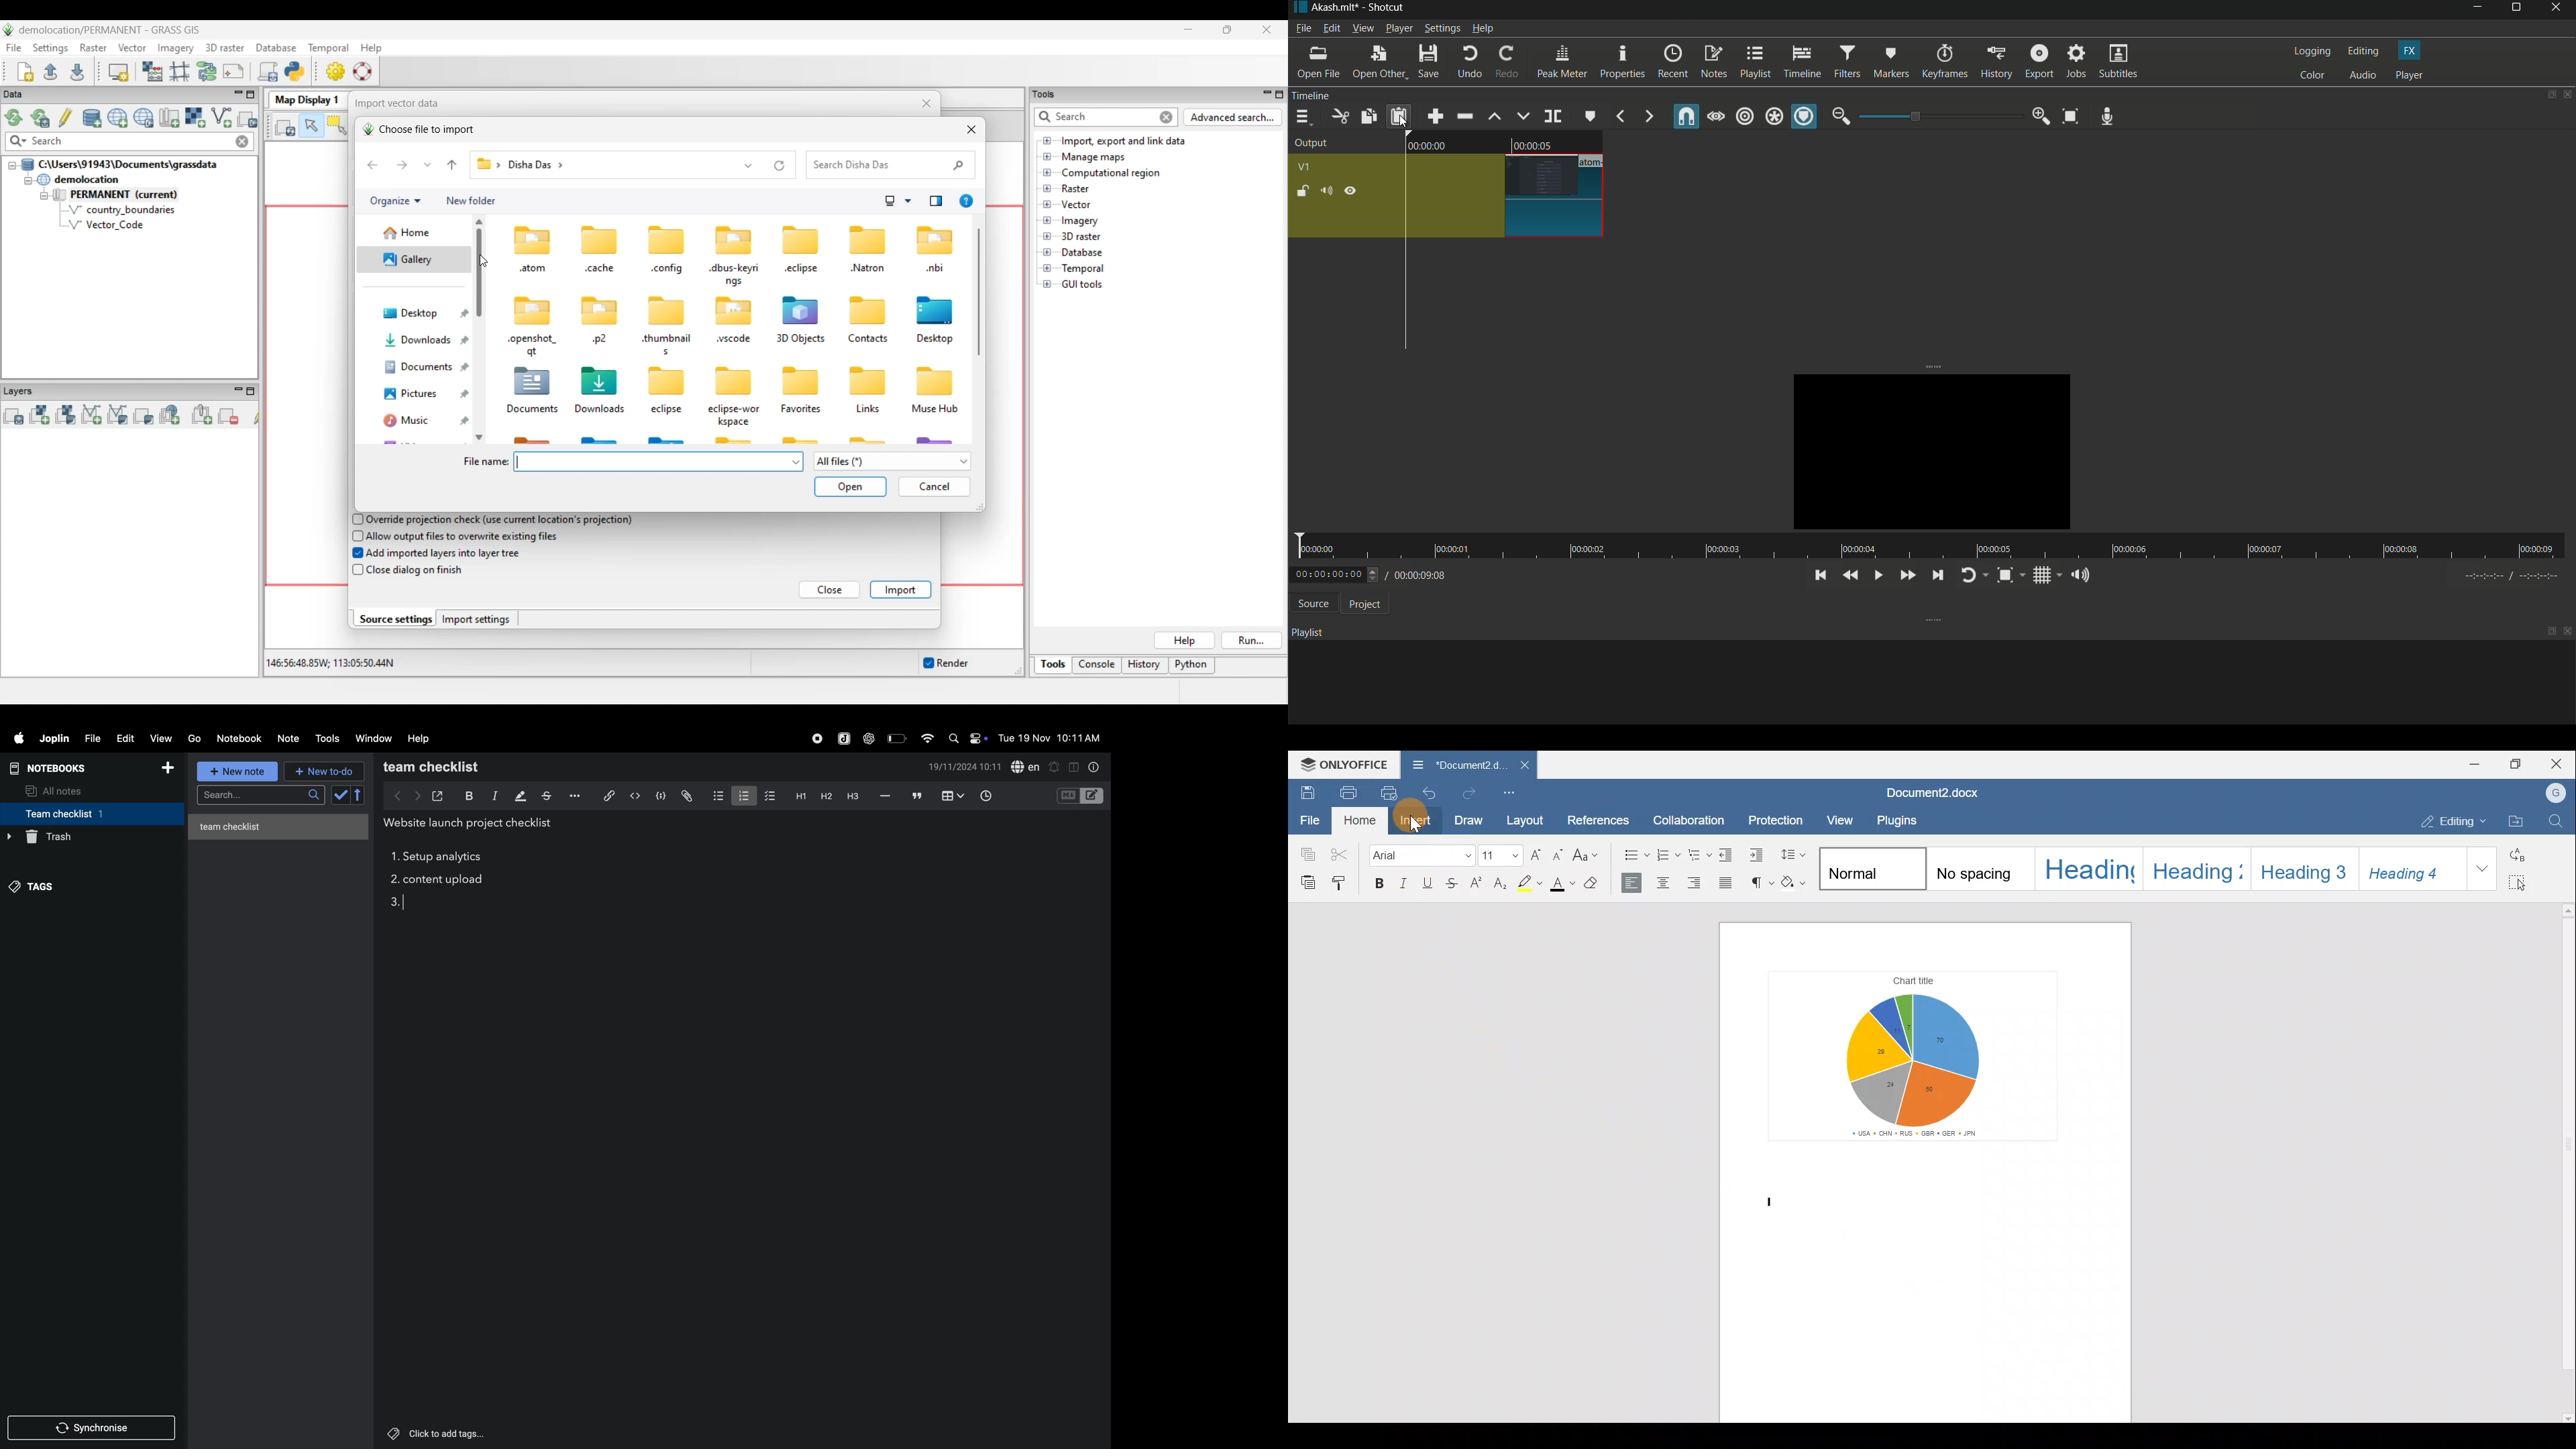 The width and height of the screenshot is (2576, 1456). Describe the element at coordinates (635, 796) in the screenshot. I see `inline code` at that location.